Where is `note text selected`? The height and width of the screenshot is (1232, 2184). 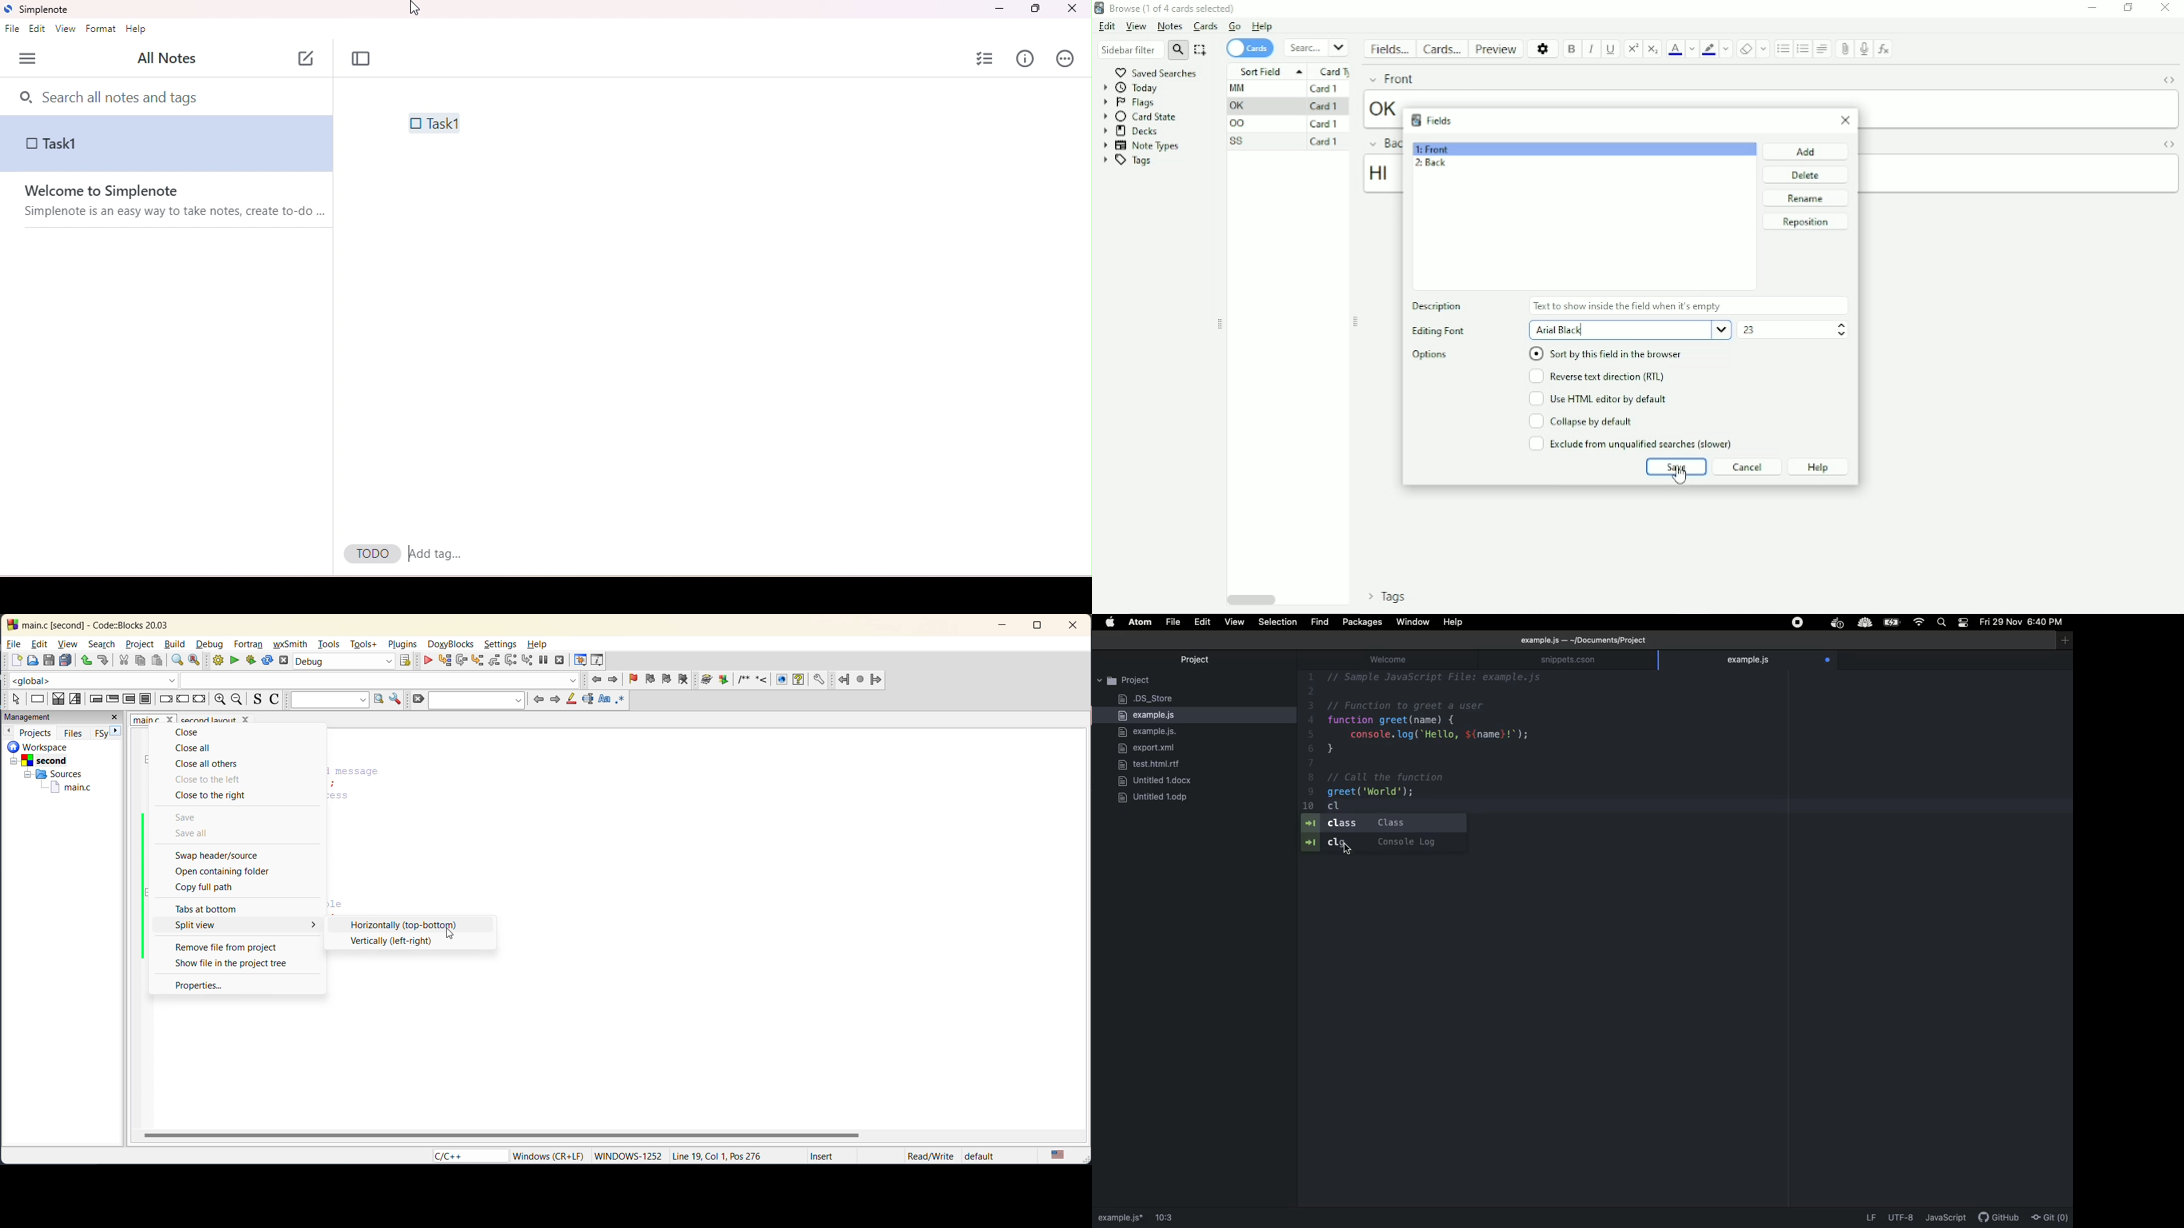 note text selected is located at coordinates (432, 122).